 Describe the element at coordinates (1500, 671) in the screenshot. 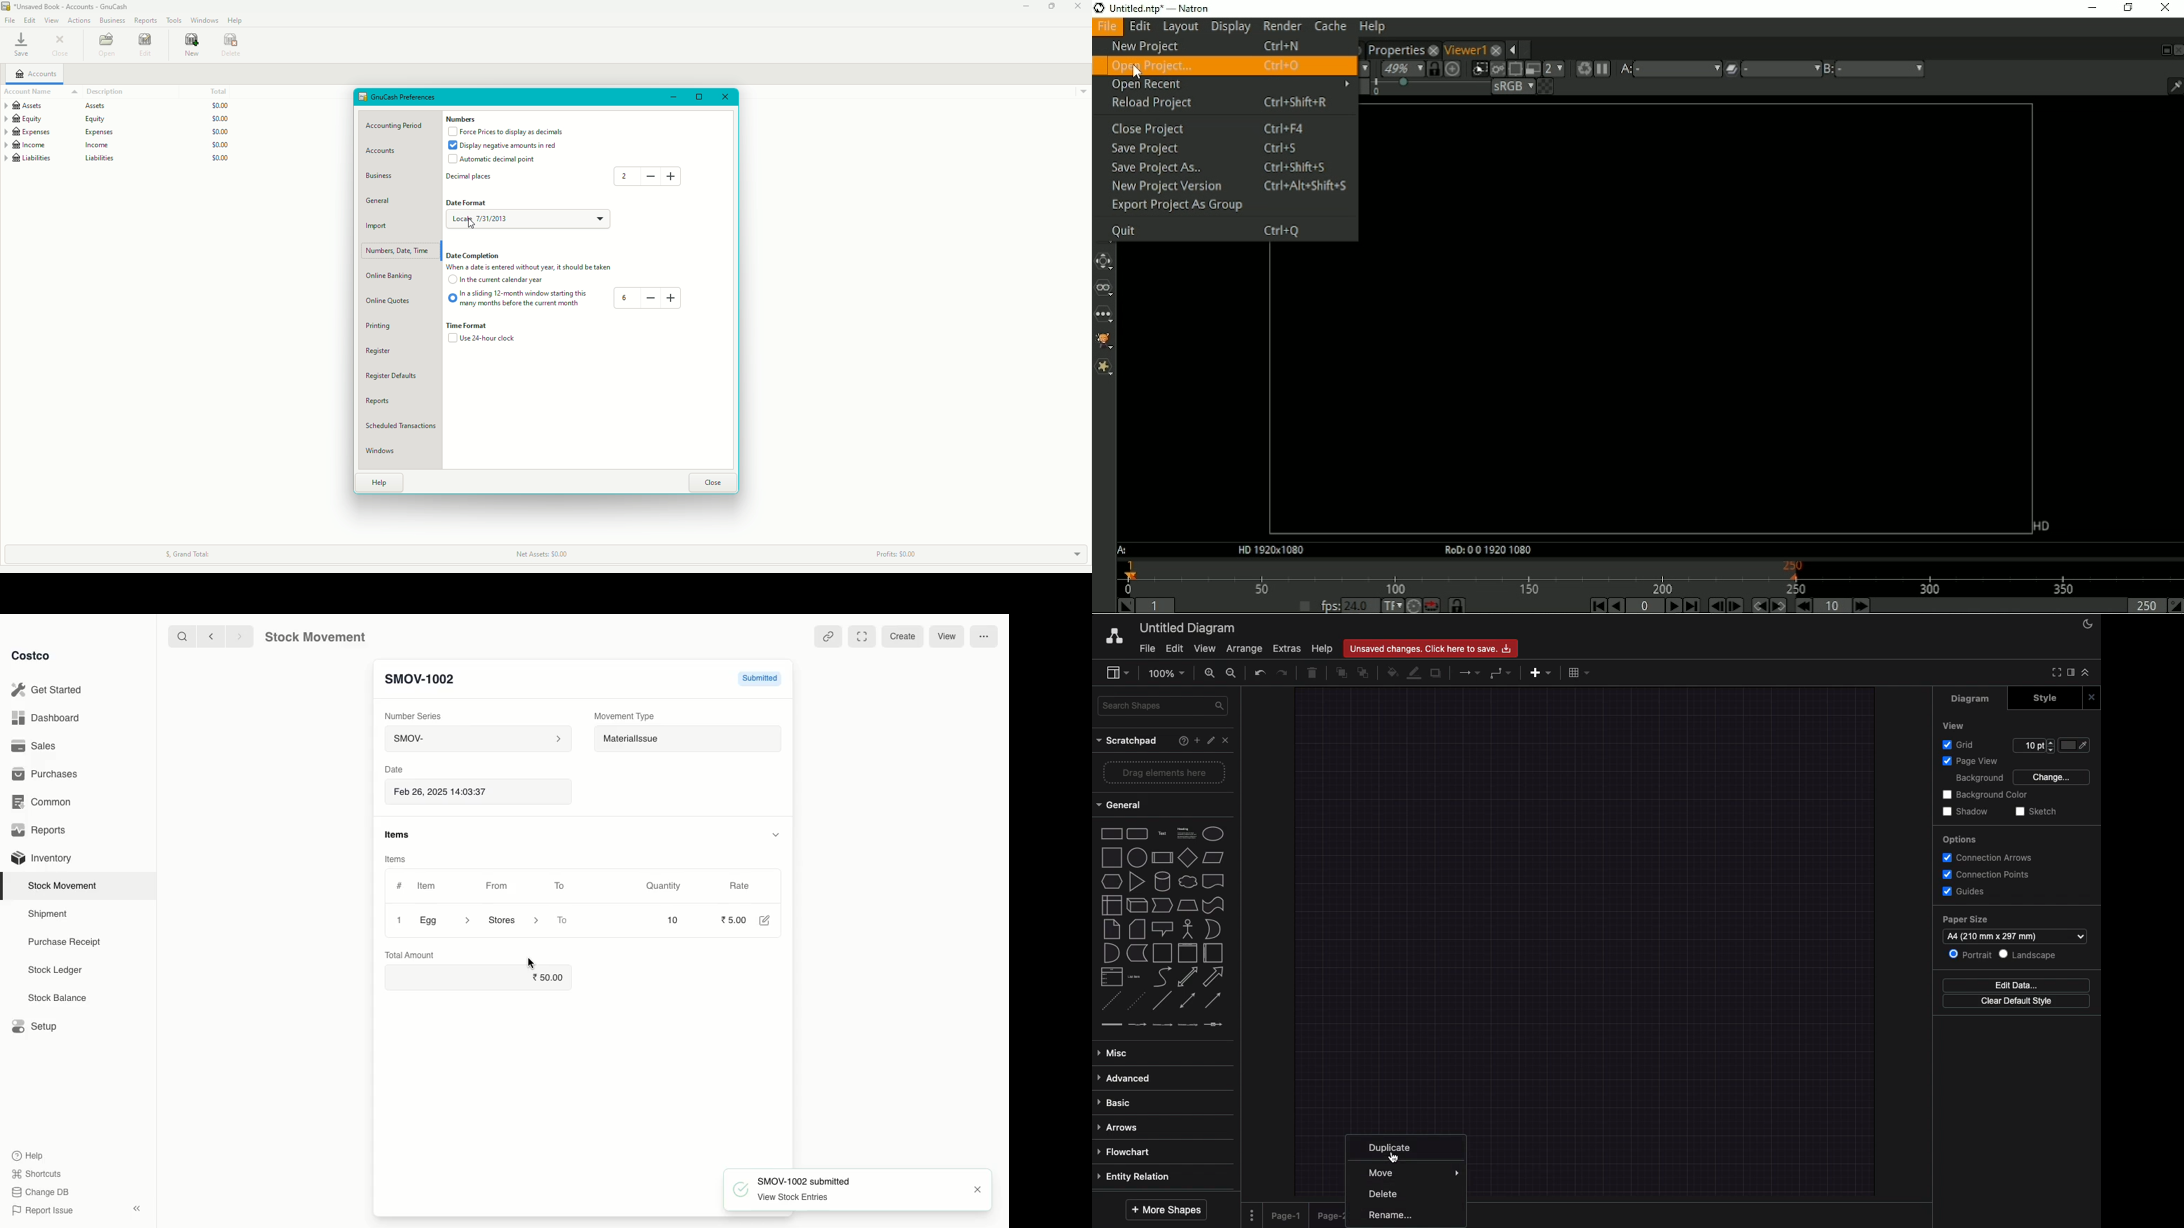

I see `Waypoints` at that location.